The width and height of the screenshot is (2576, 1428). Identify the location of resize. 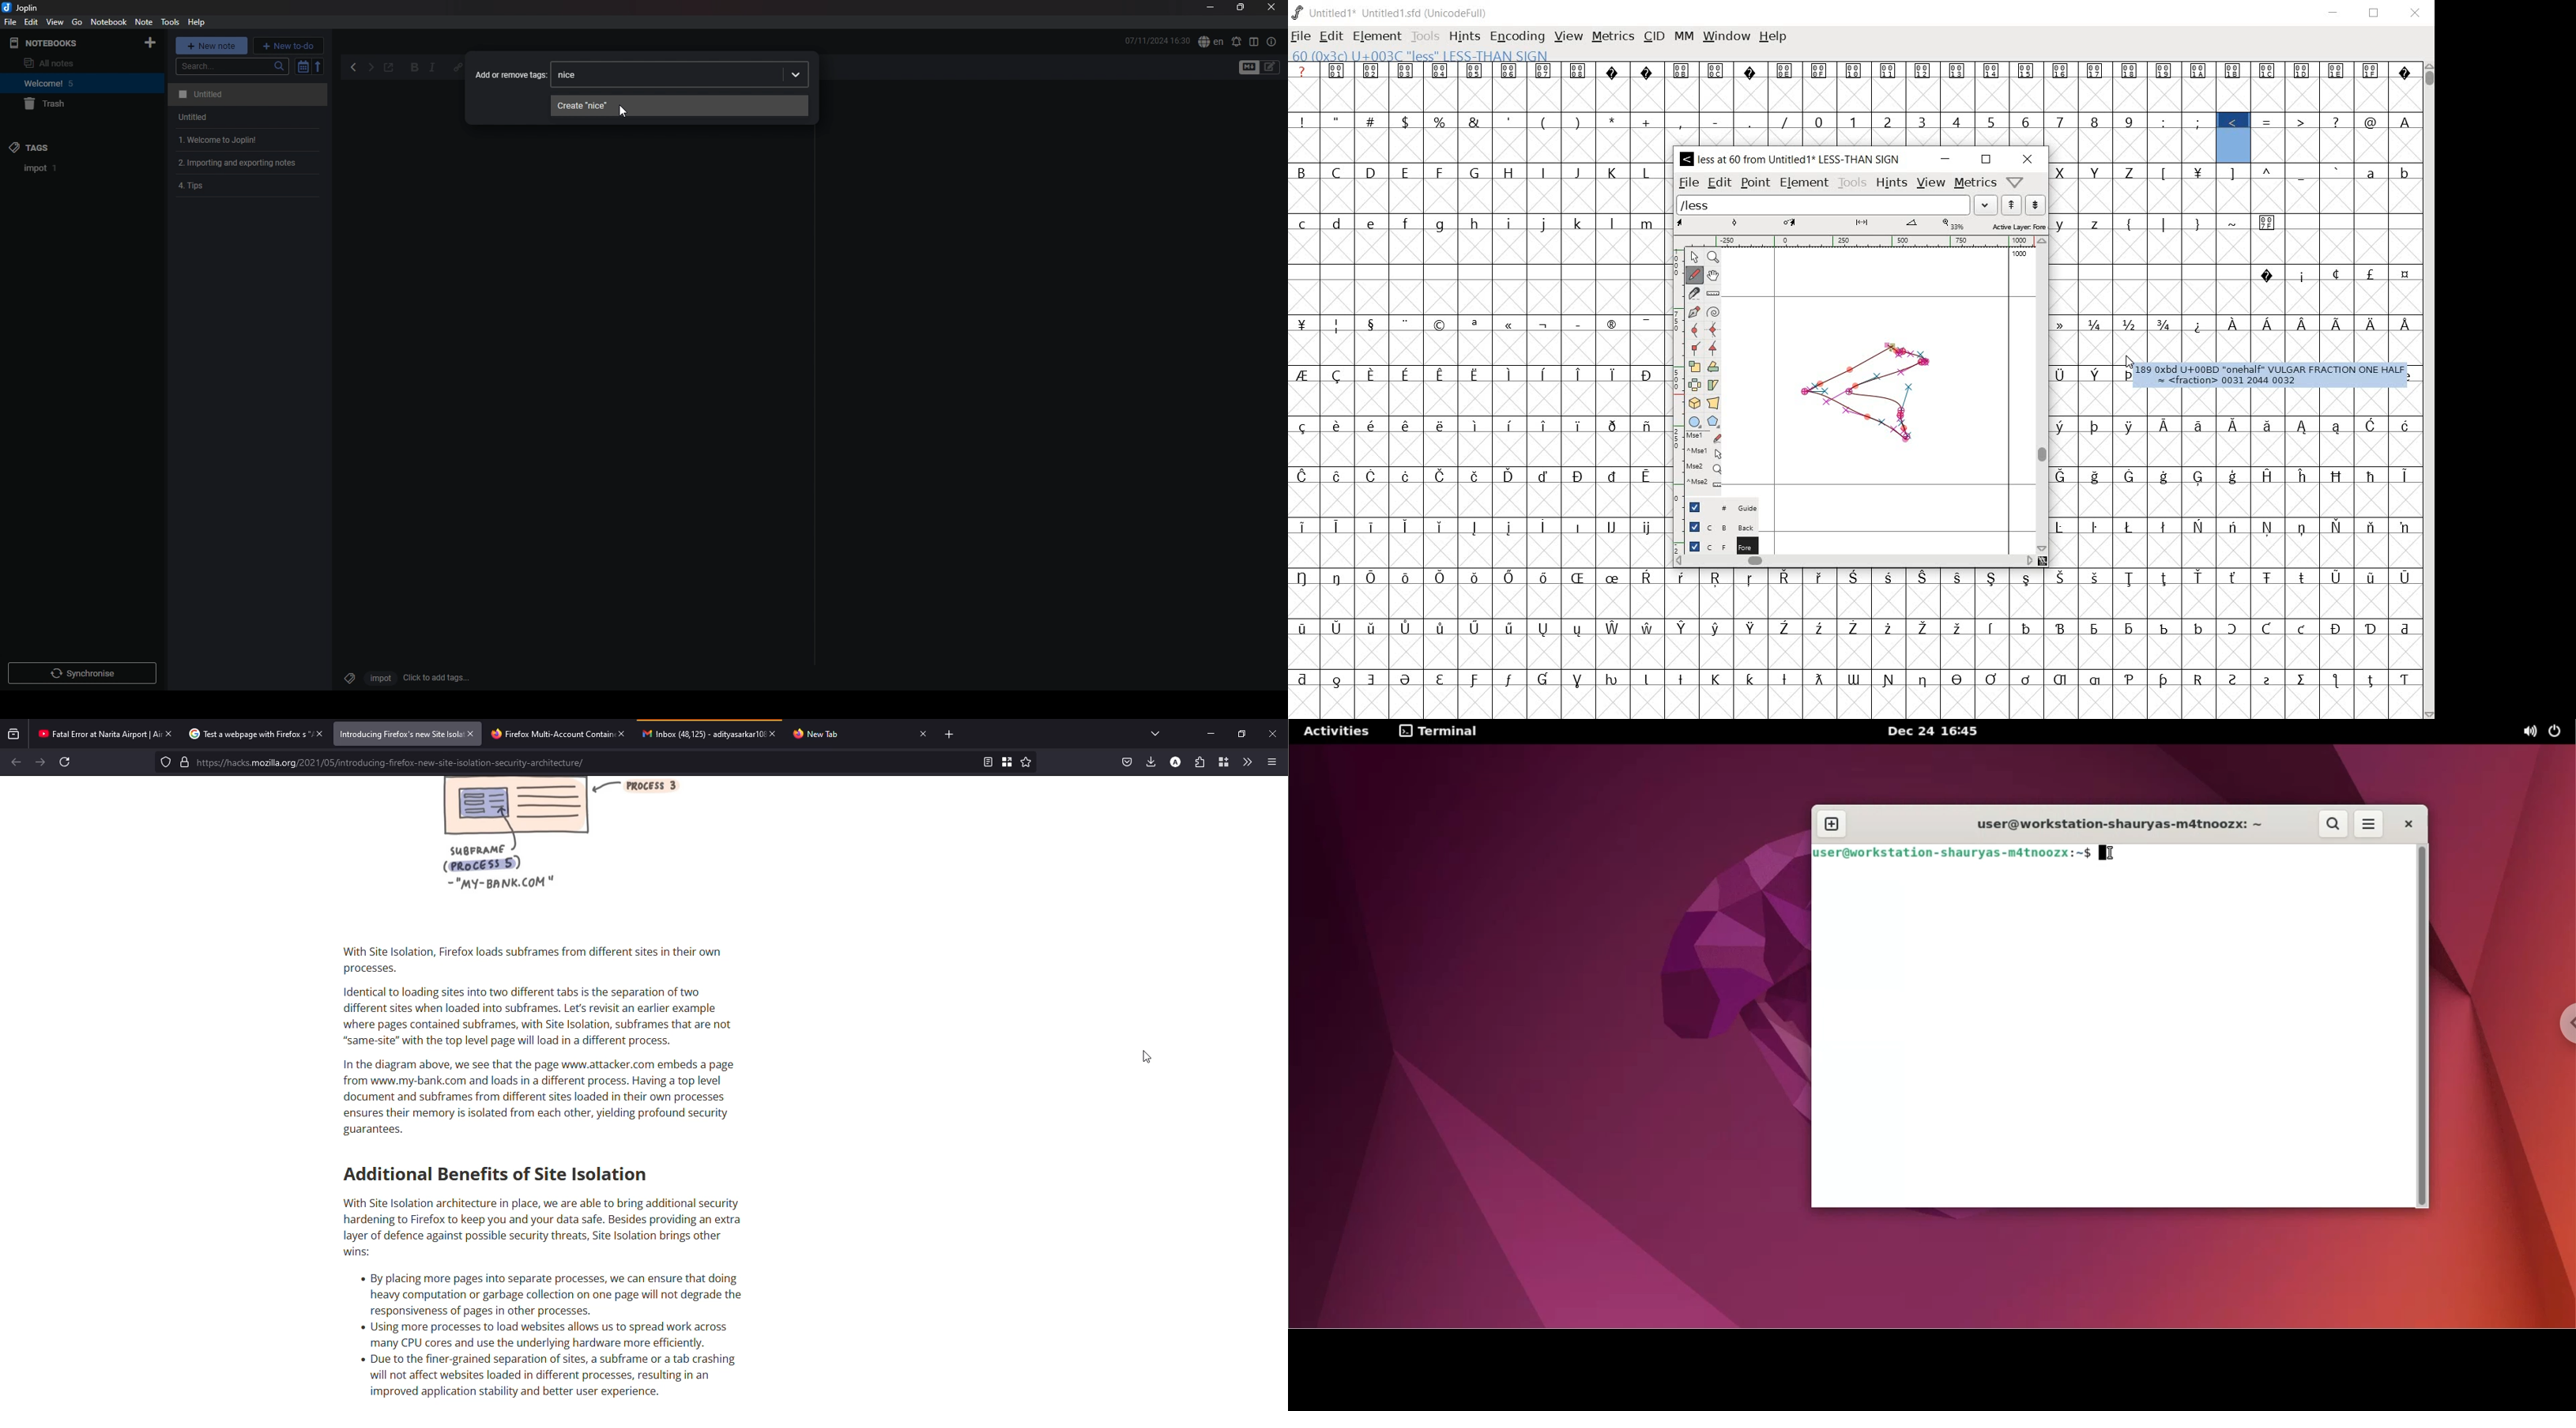
(1240, 8).